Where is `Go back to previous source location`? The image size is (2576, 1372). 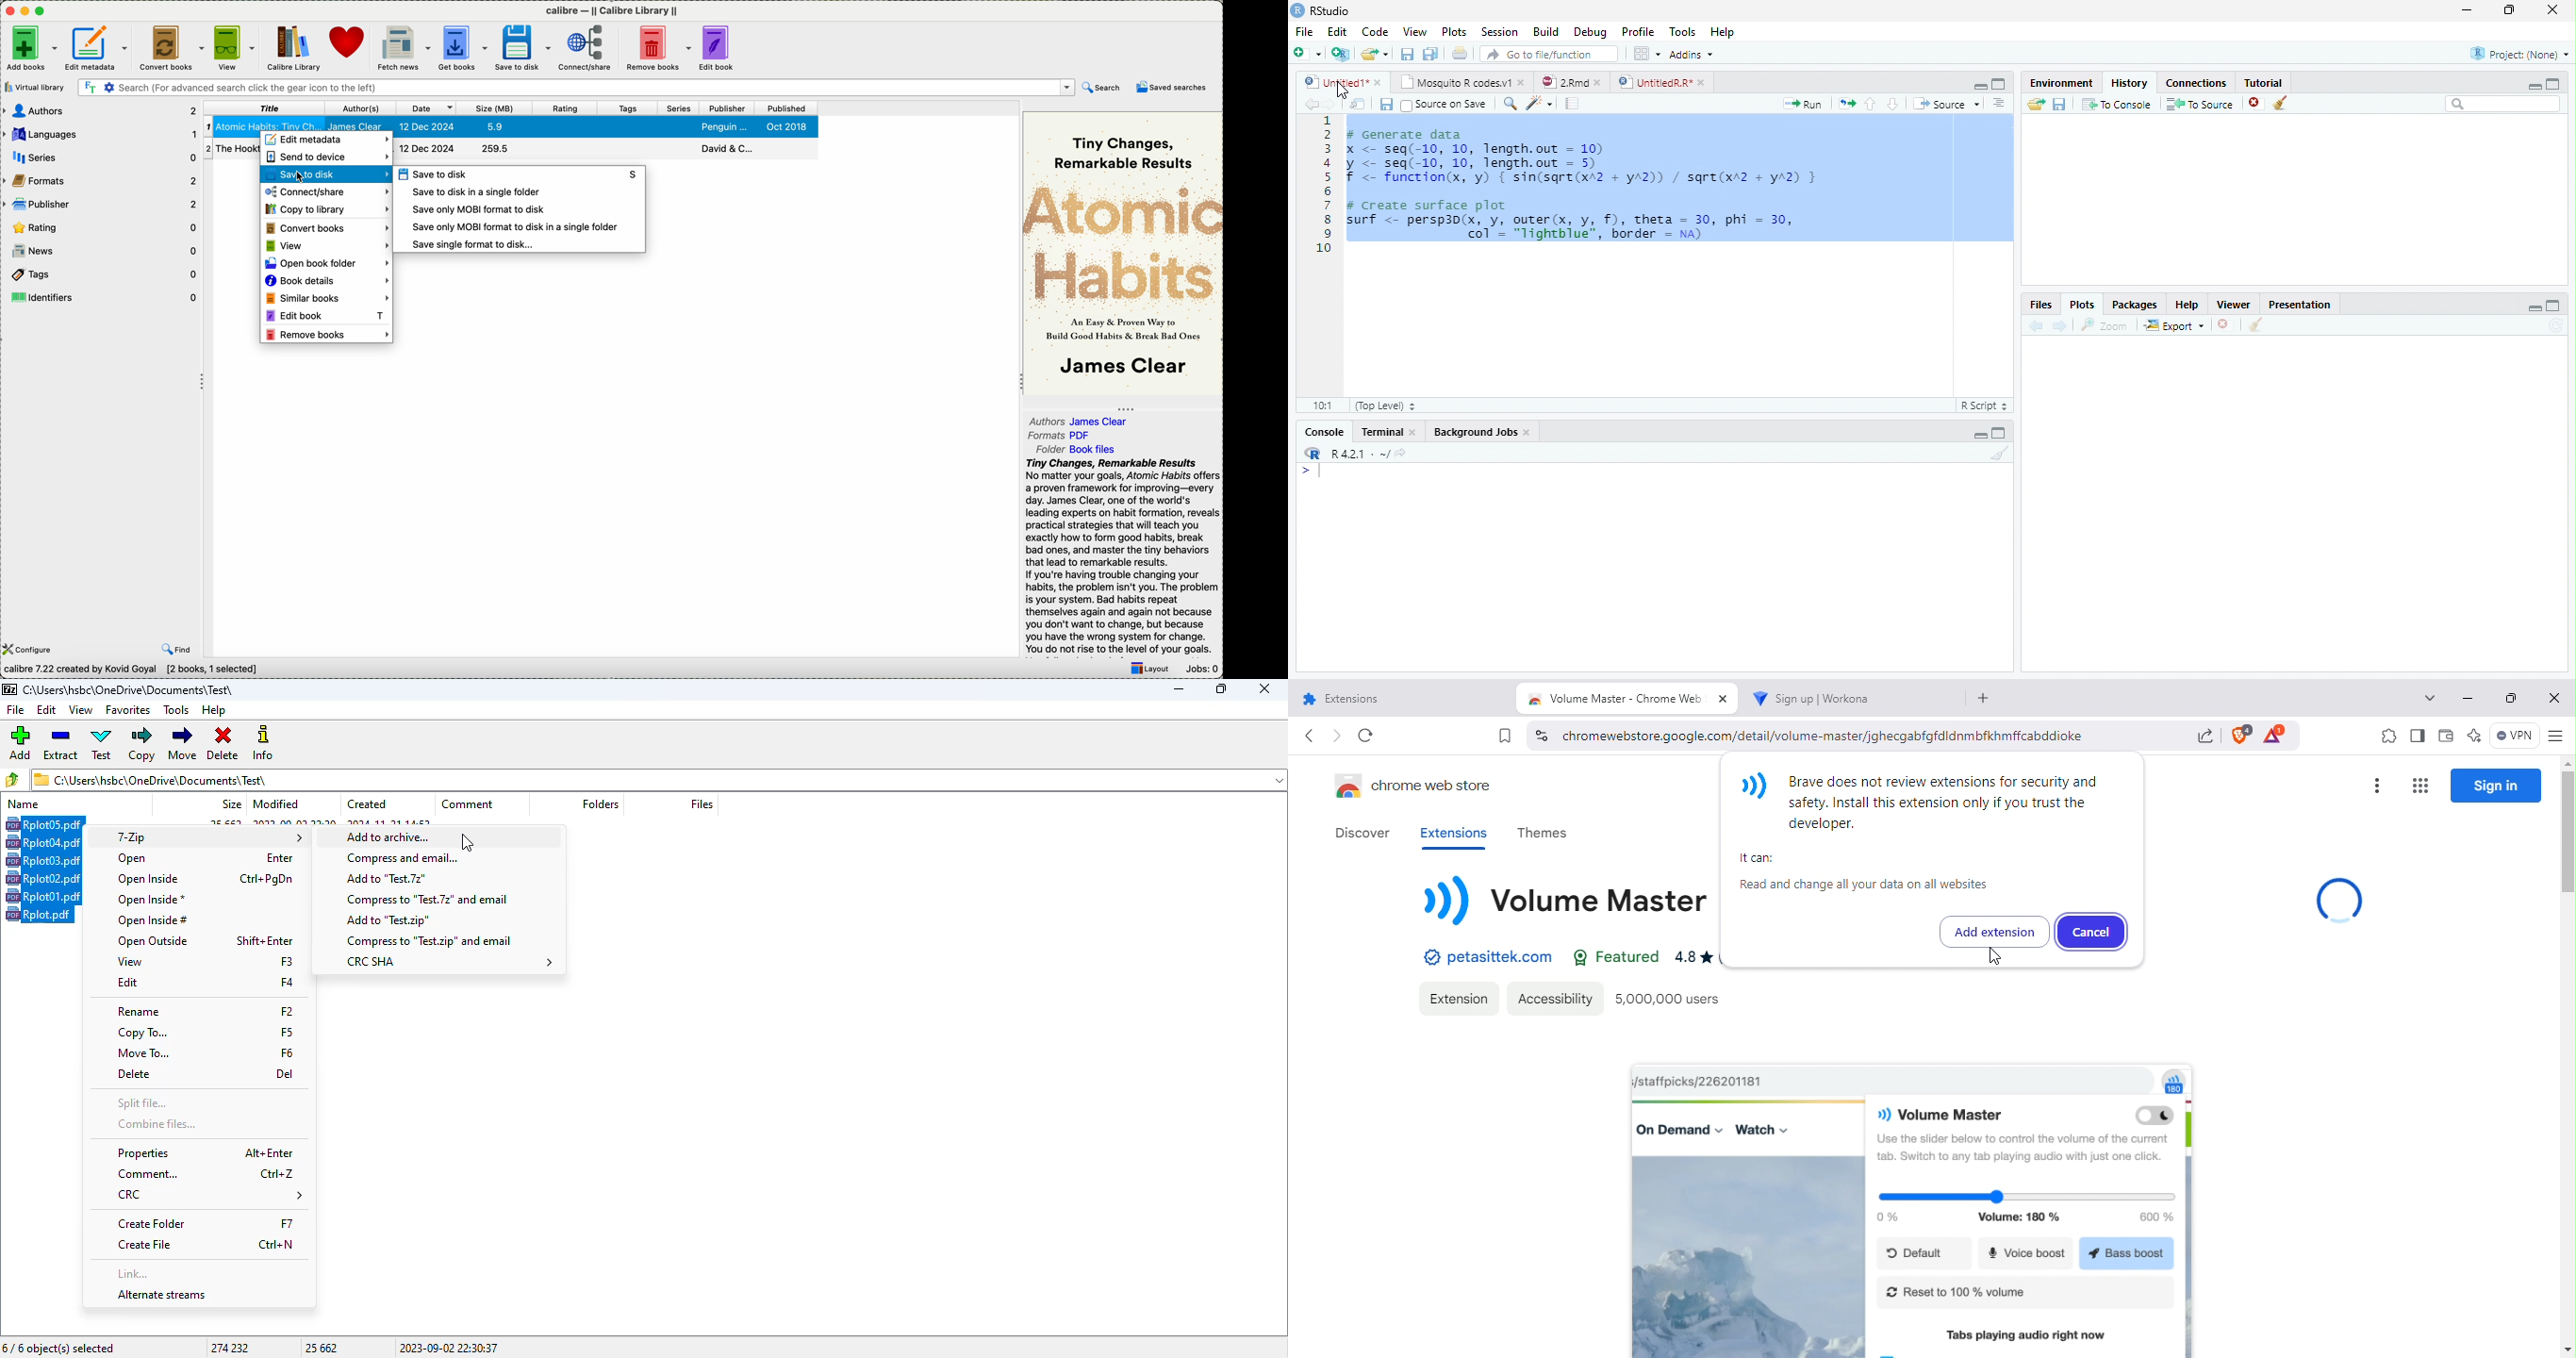 Go back to previous source location is located at coordinates (1311, 104).